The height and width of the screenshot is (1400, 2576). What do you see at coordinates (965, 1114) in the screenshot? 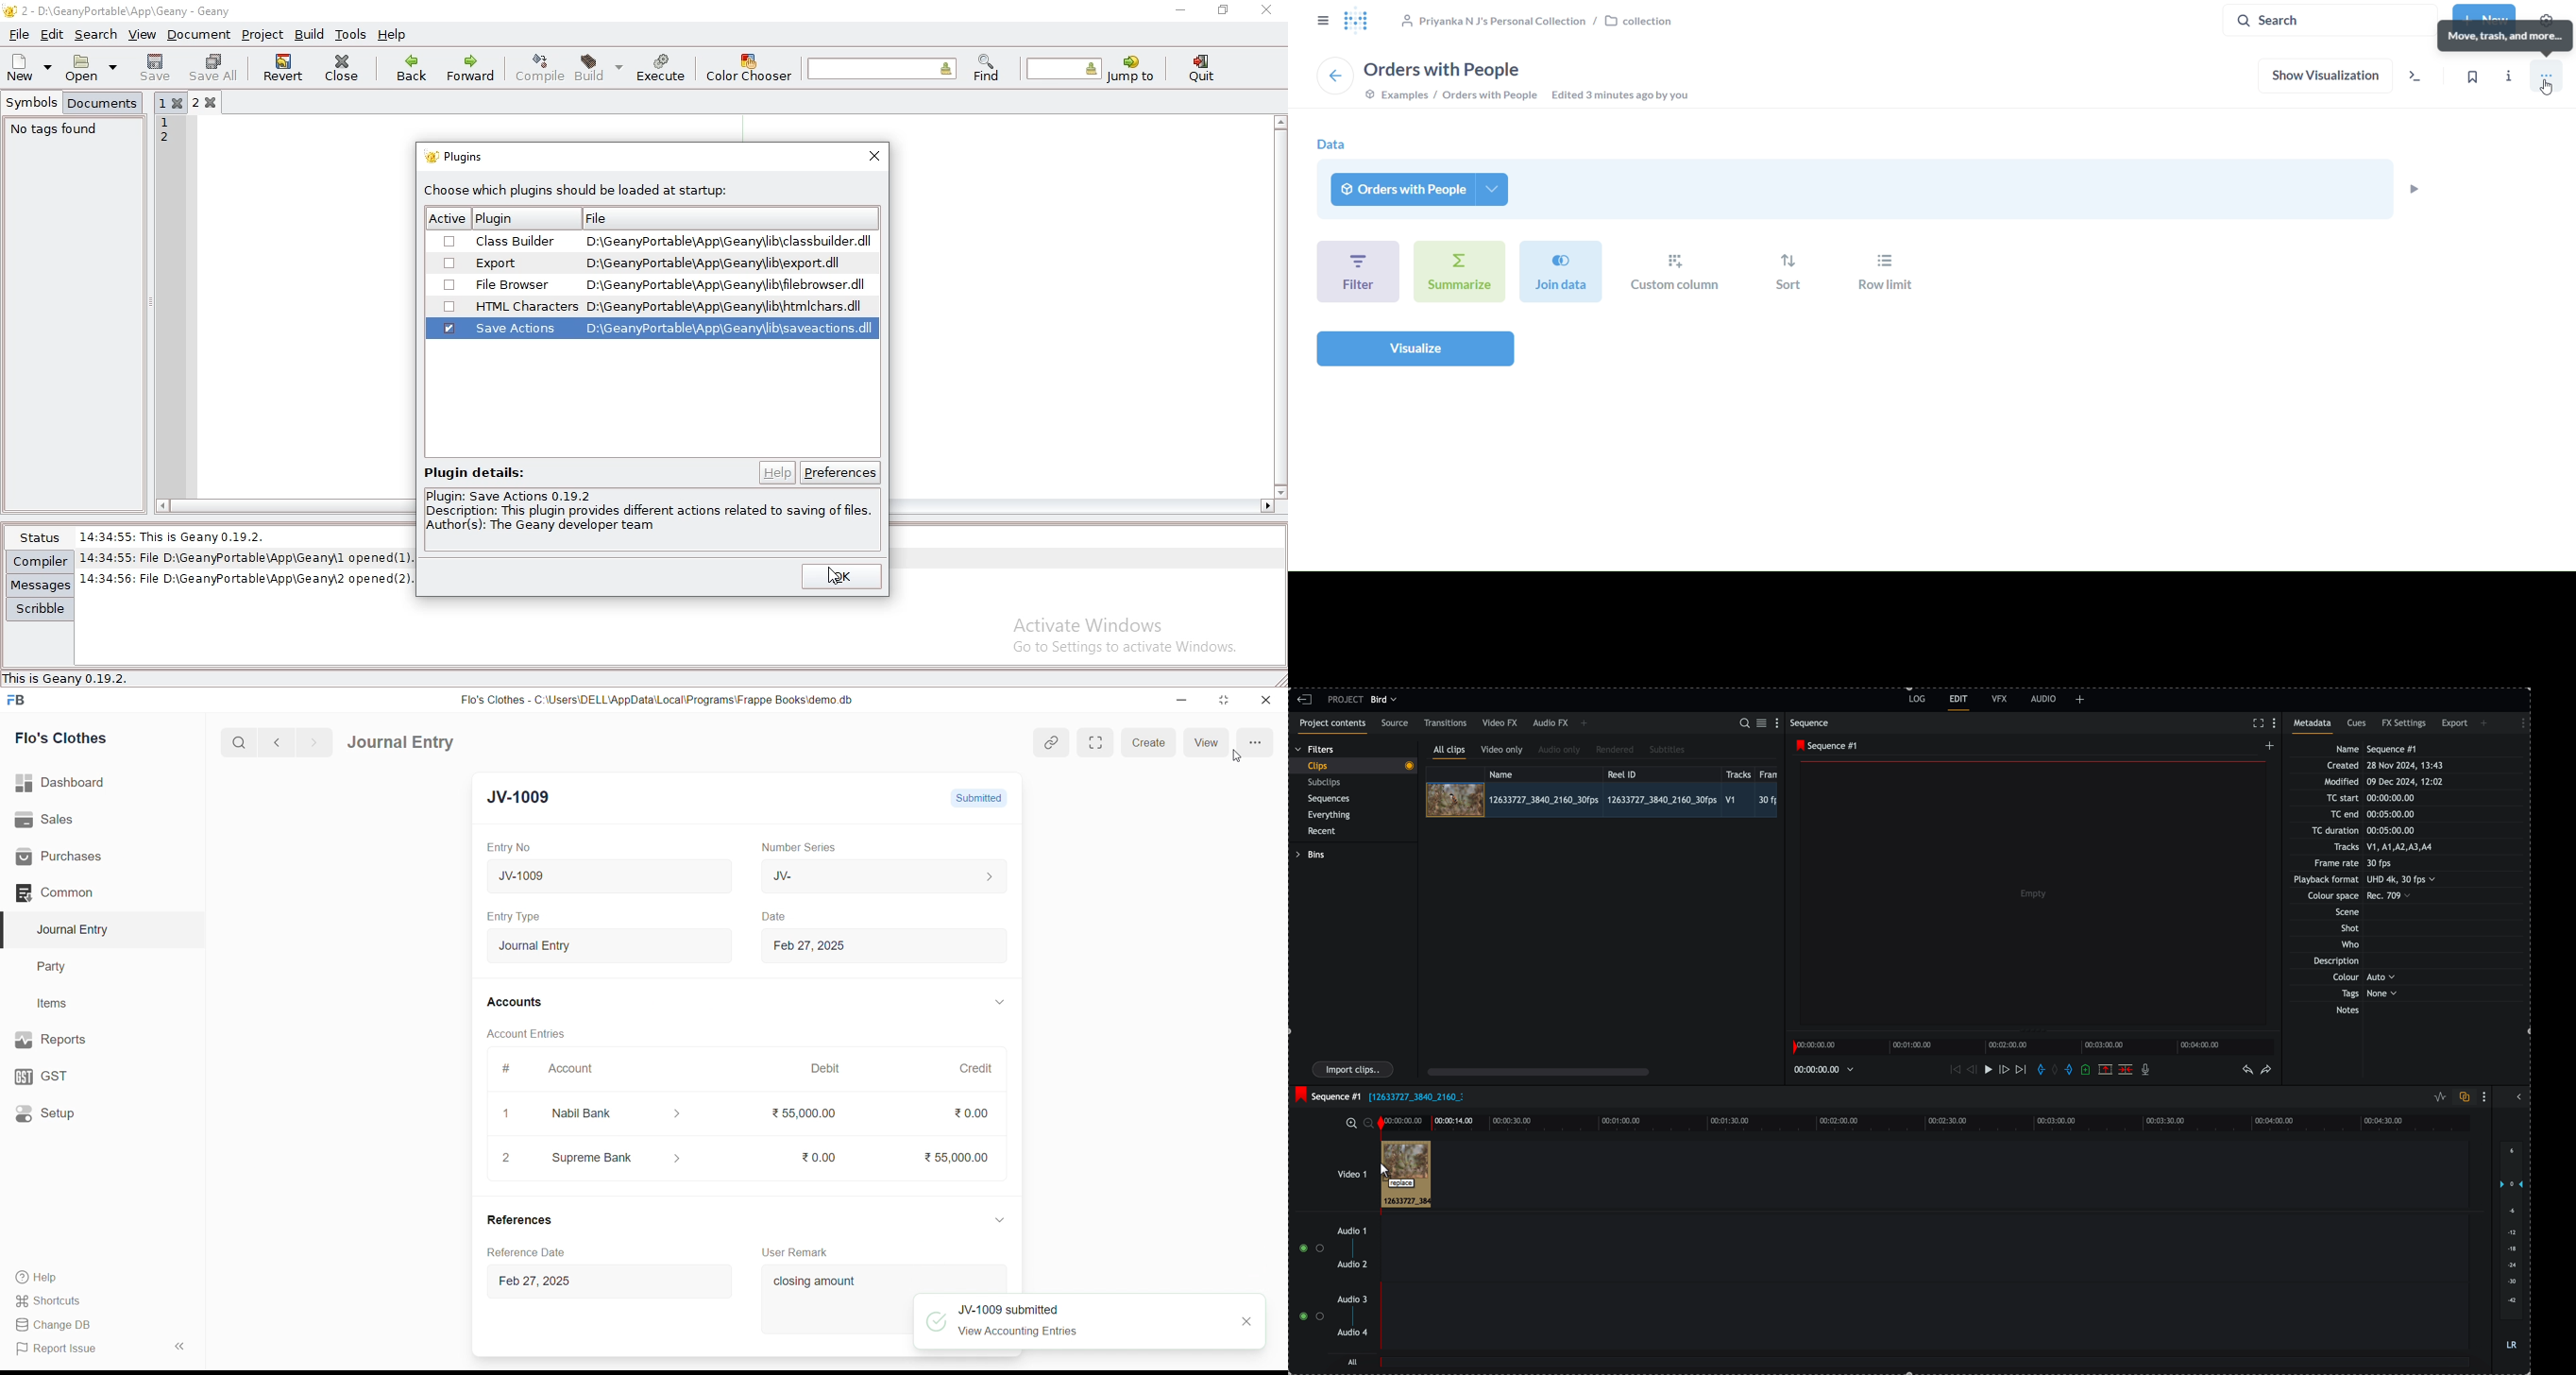
I see `₹0.00` at bounding box center [965, 1114].